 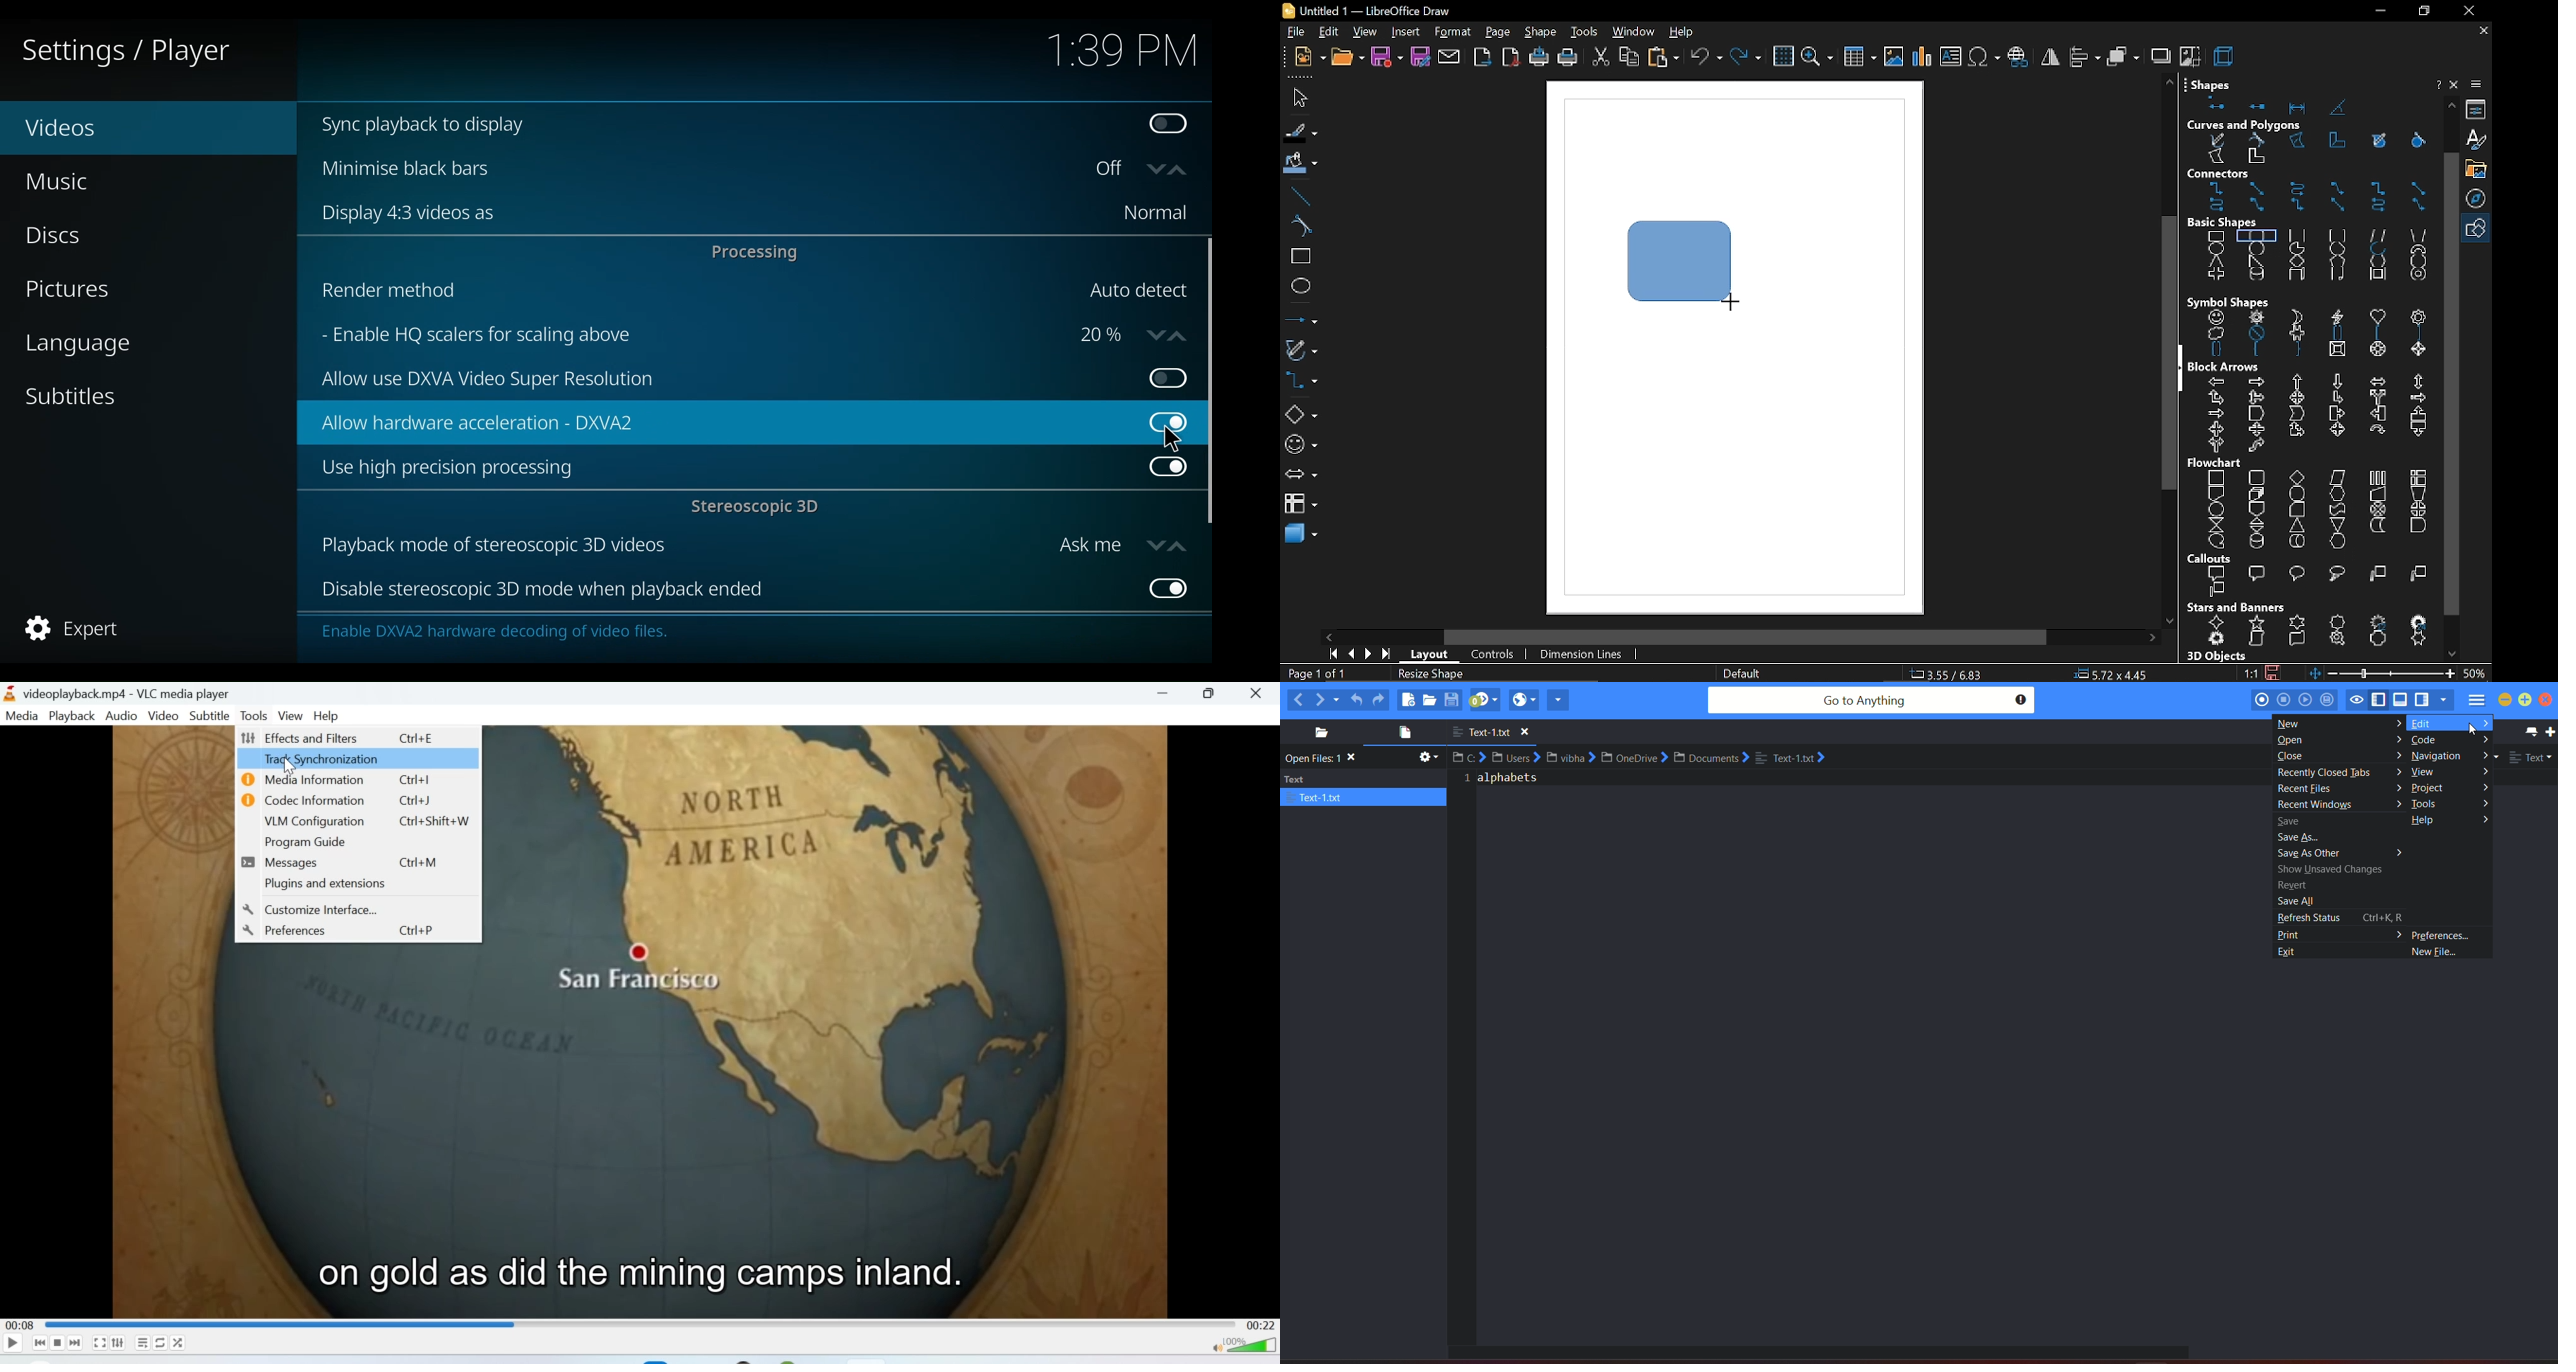 What do you see at coordinates (1302, 351) in the screenshot?
I see `curve and polygons` at bounding box center [1302, 351].